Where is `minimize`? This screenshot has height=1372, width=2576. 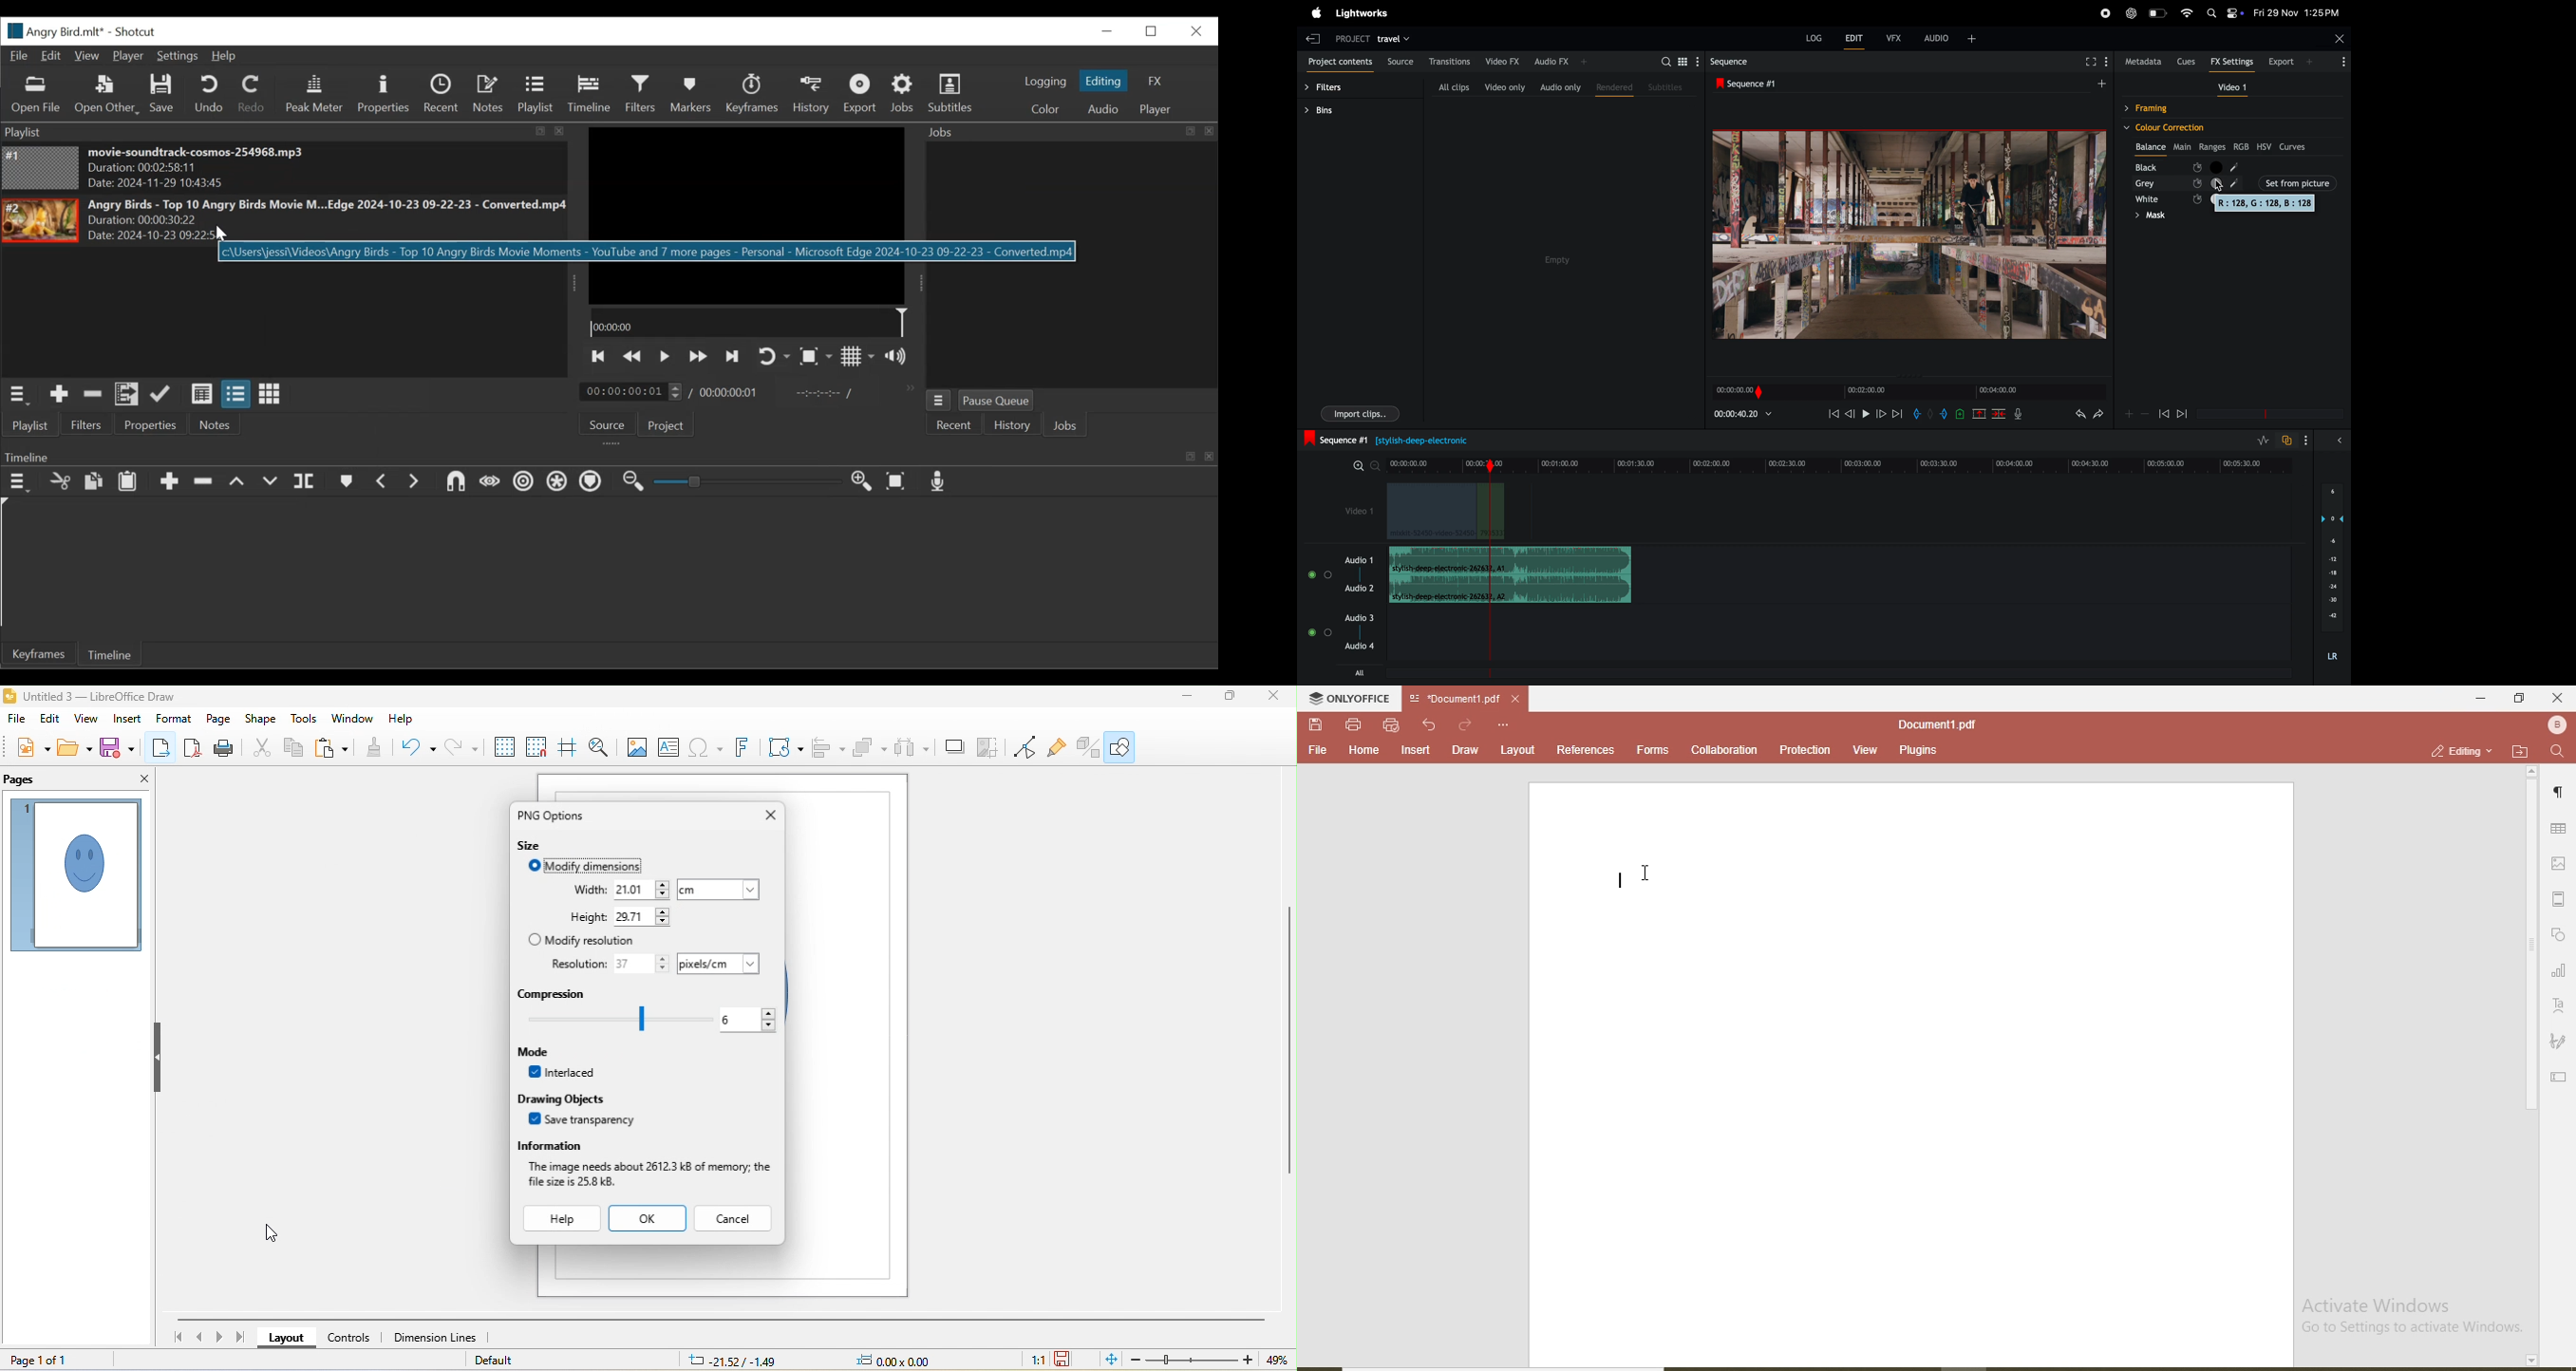 minimize is located at coordinates (1108, 29).